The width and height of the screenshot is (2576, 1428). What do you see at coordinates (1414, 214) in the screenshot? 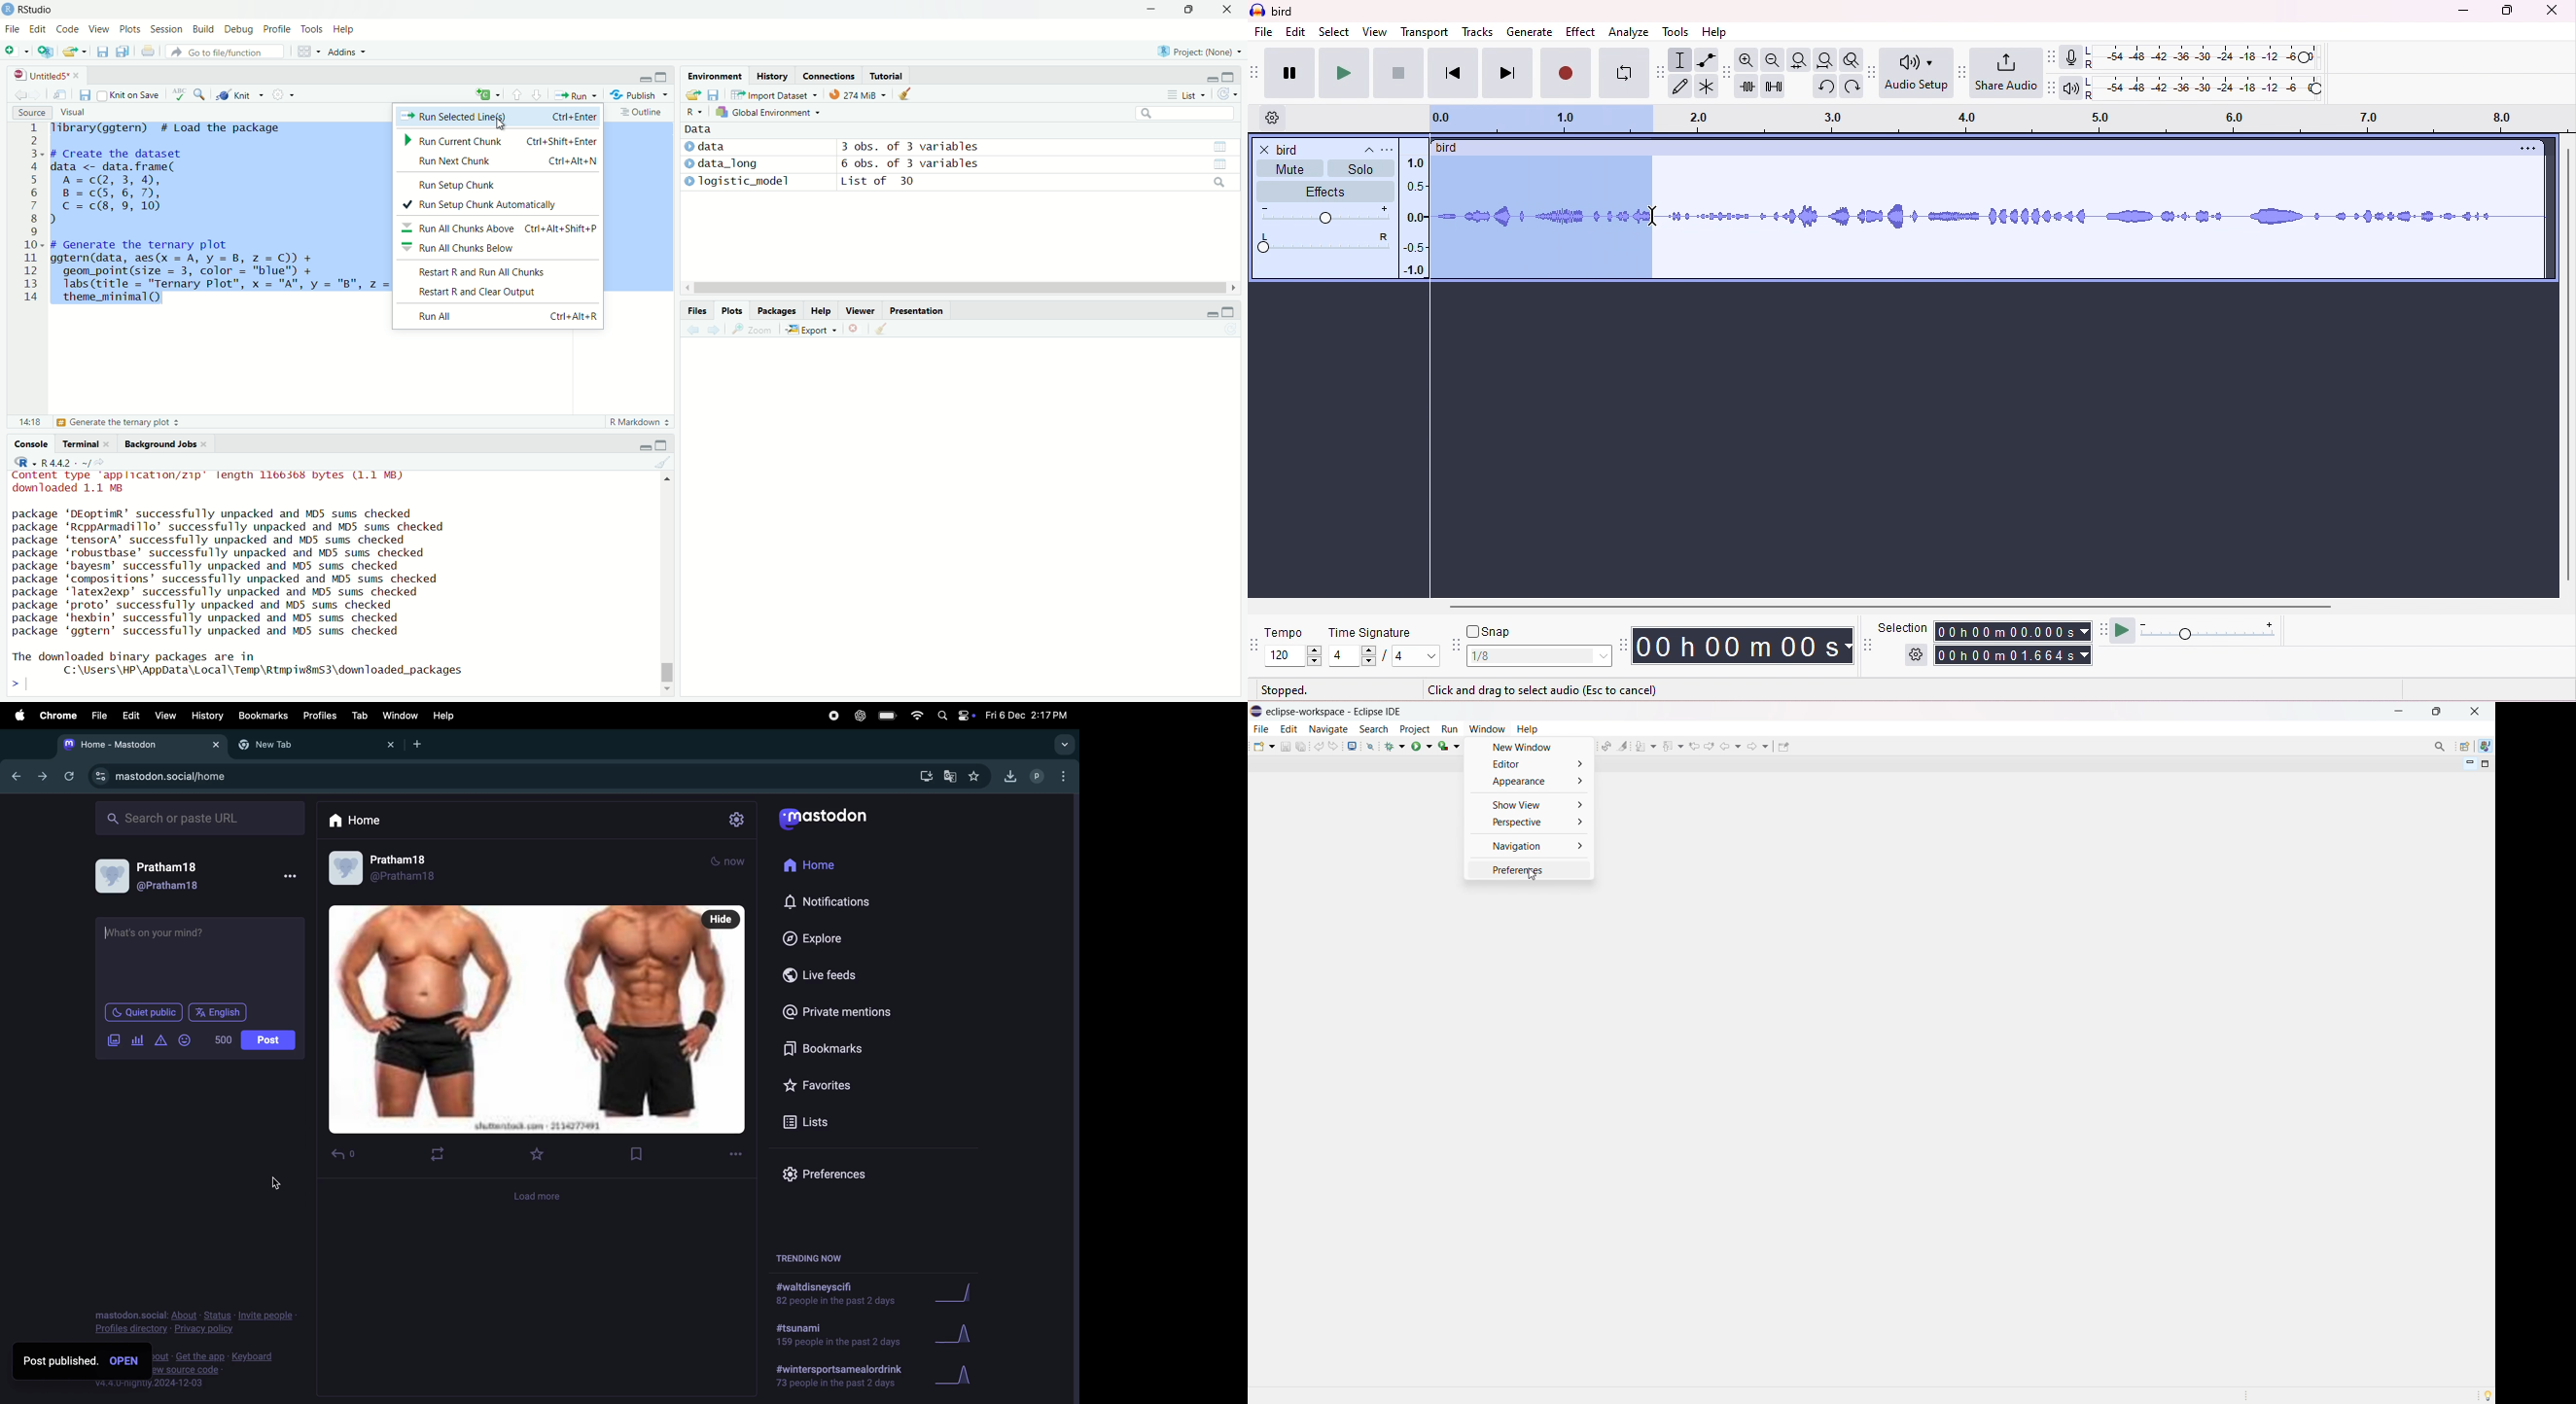
I see `amplitude` at bounding box center [1414, 214].